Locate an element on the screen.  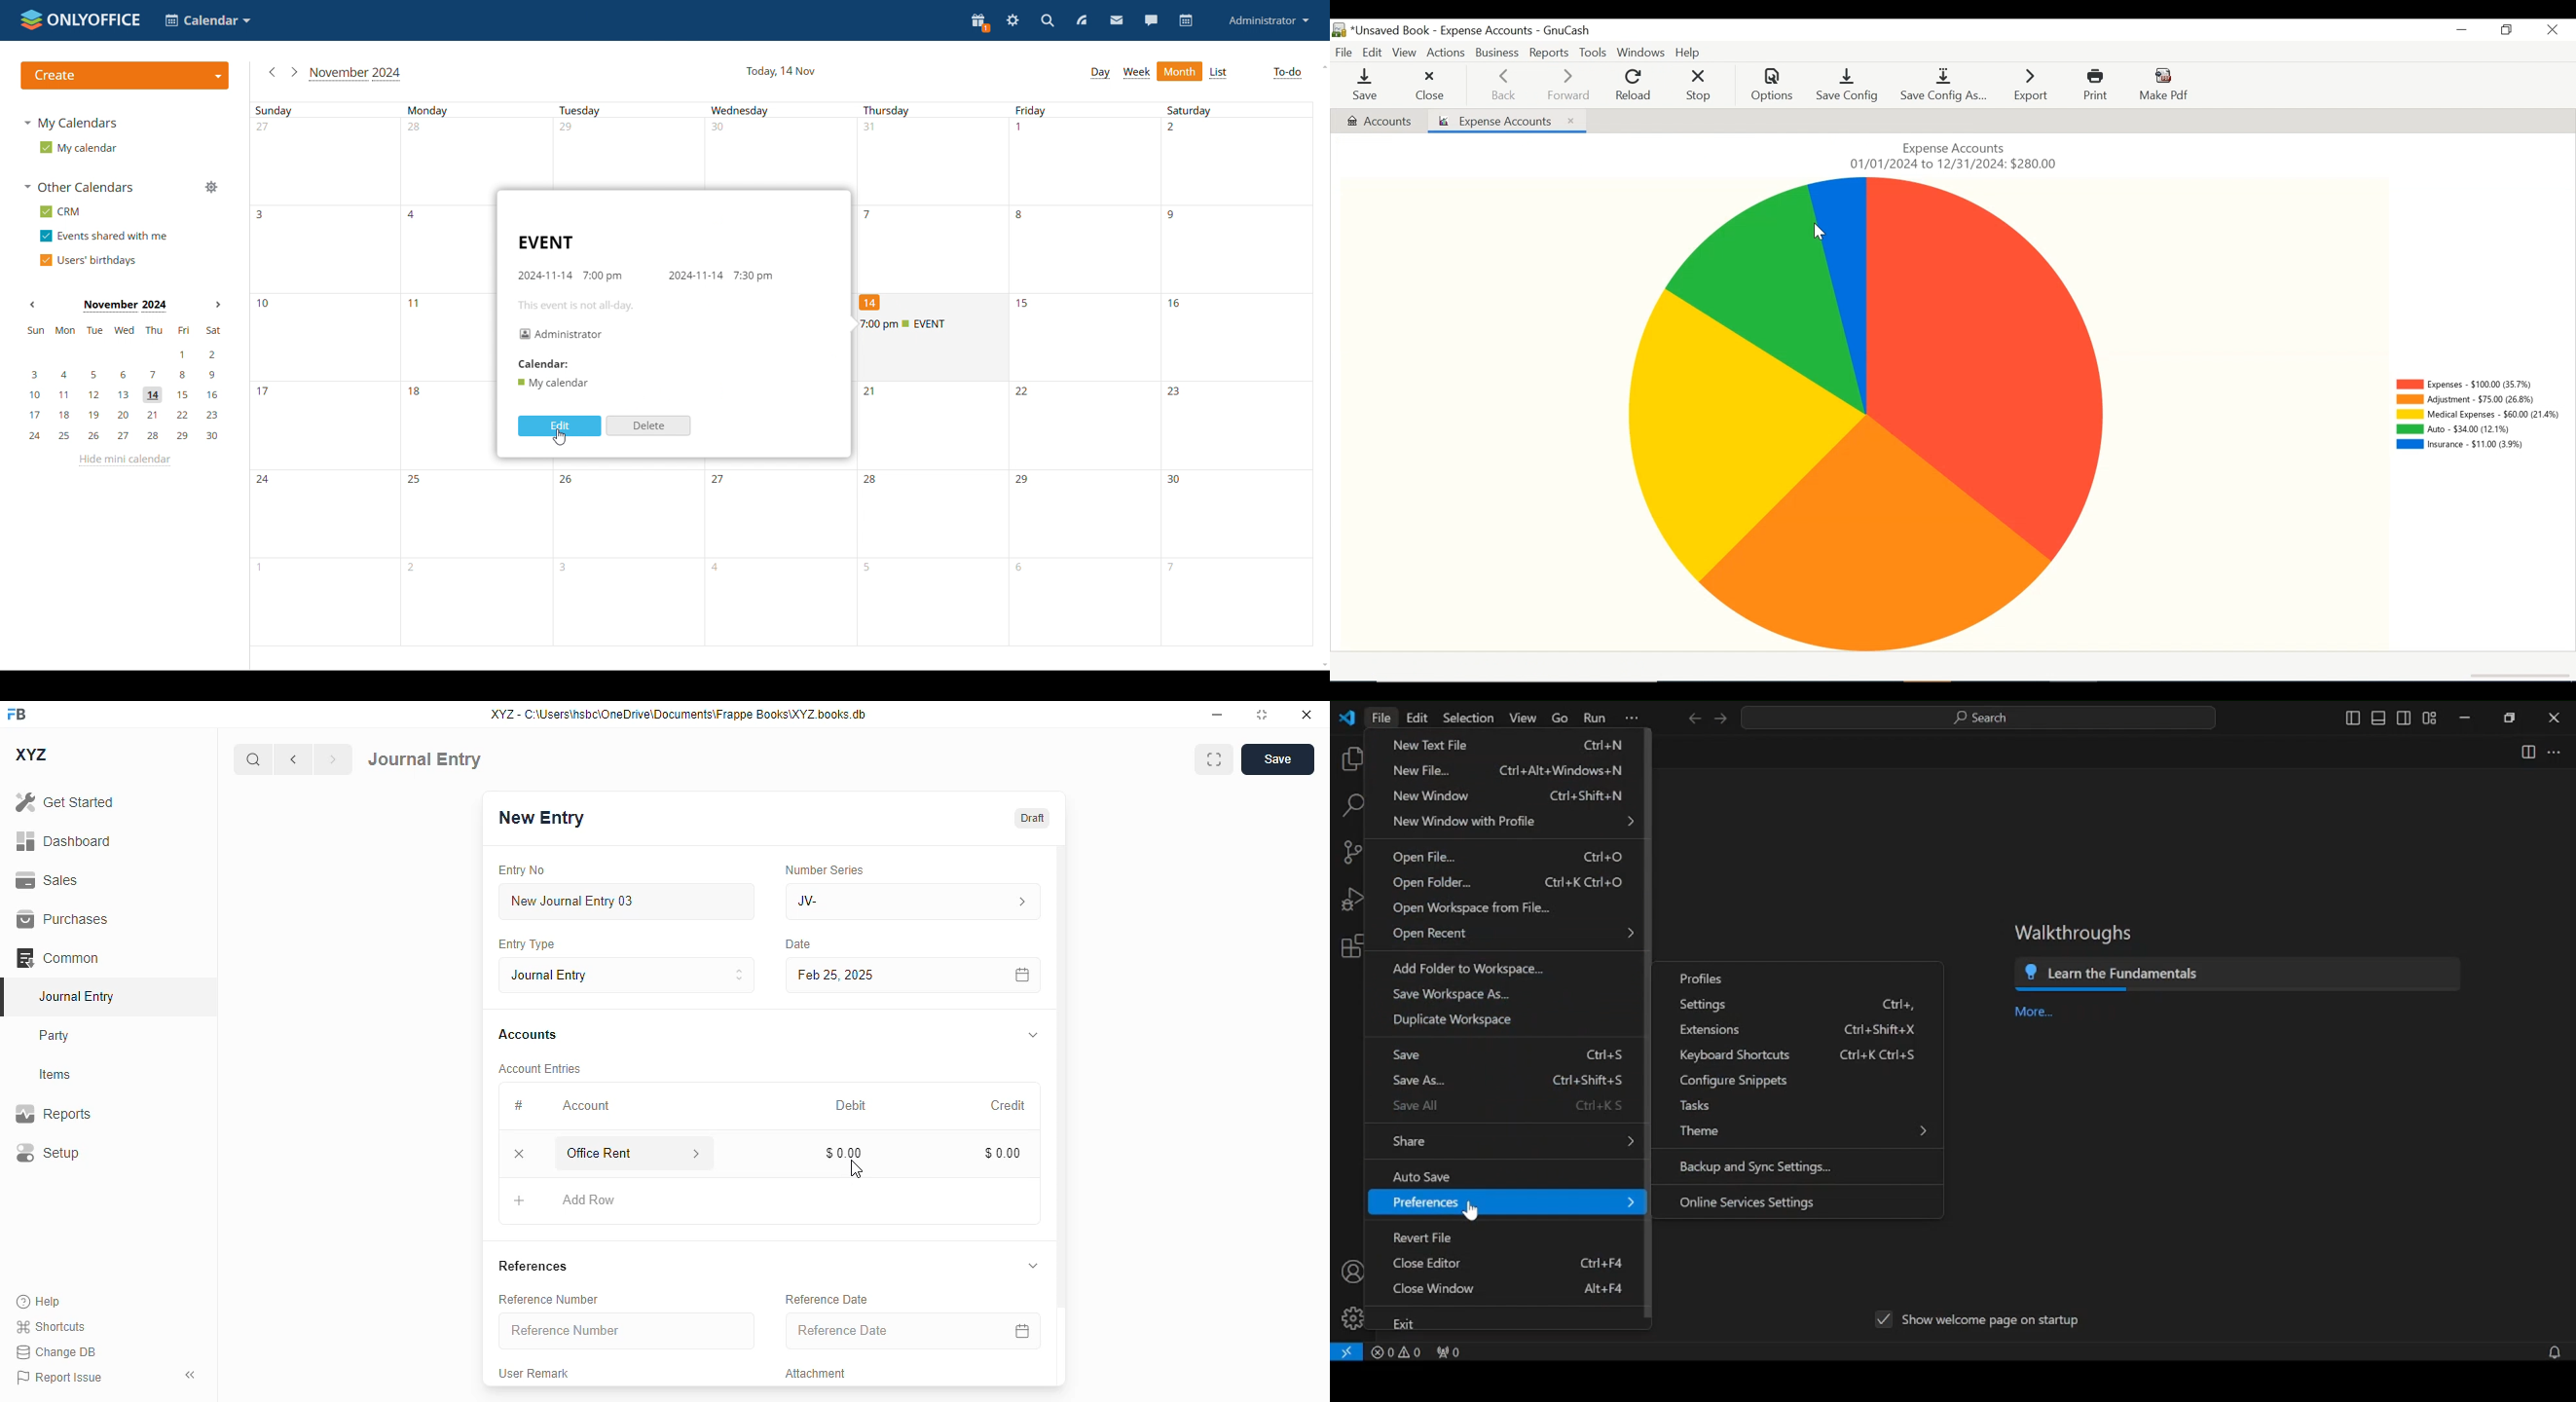
reference data is located at coordinates (827, 1299).